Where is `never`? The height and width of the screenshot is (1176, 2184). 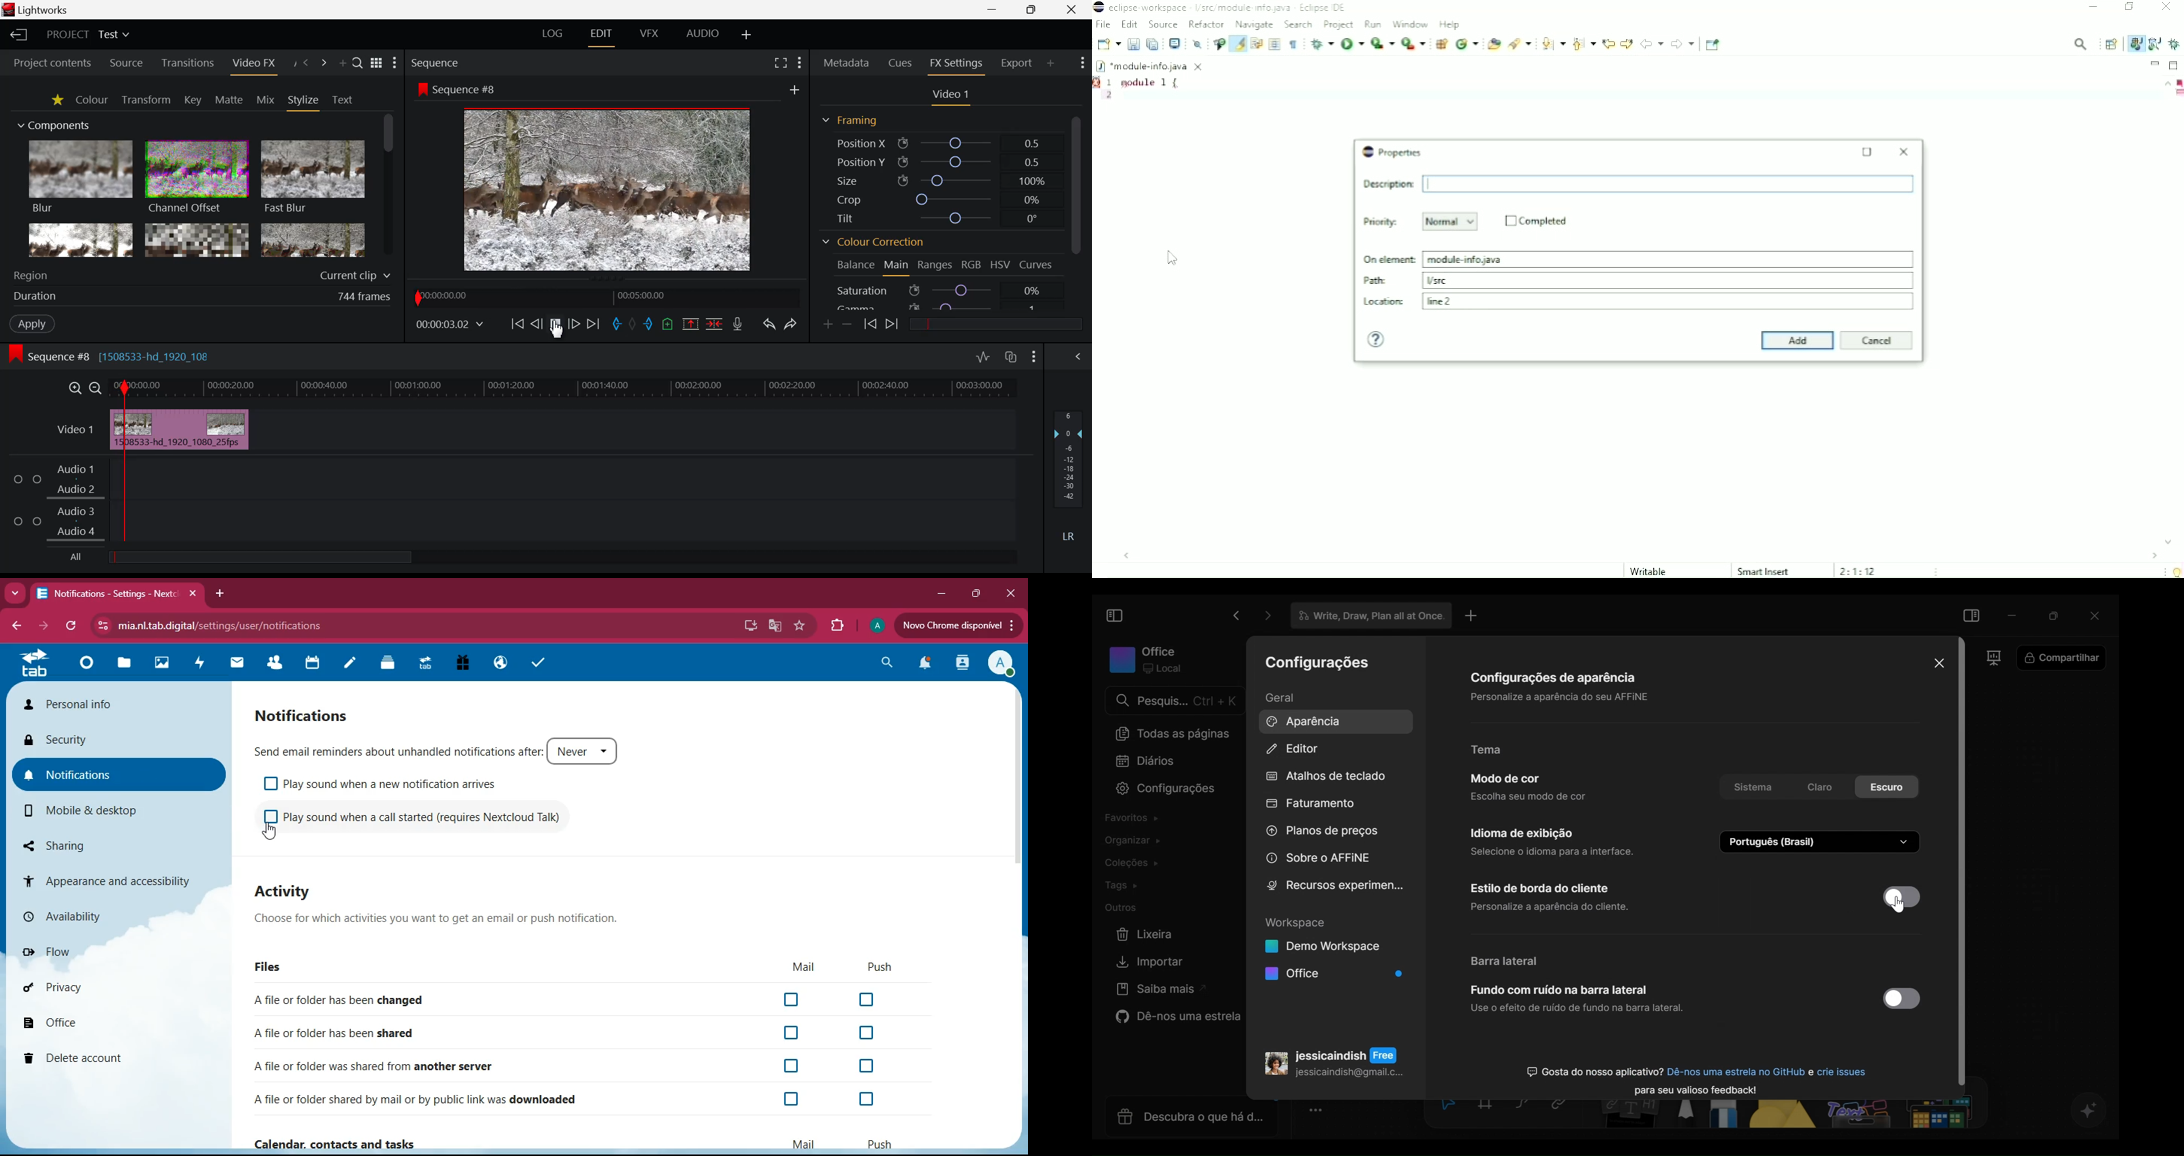
never is located at coordinates (583, 752).